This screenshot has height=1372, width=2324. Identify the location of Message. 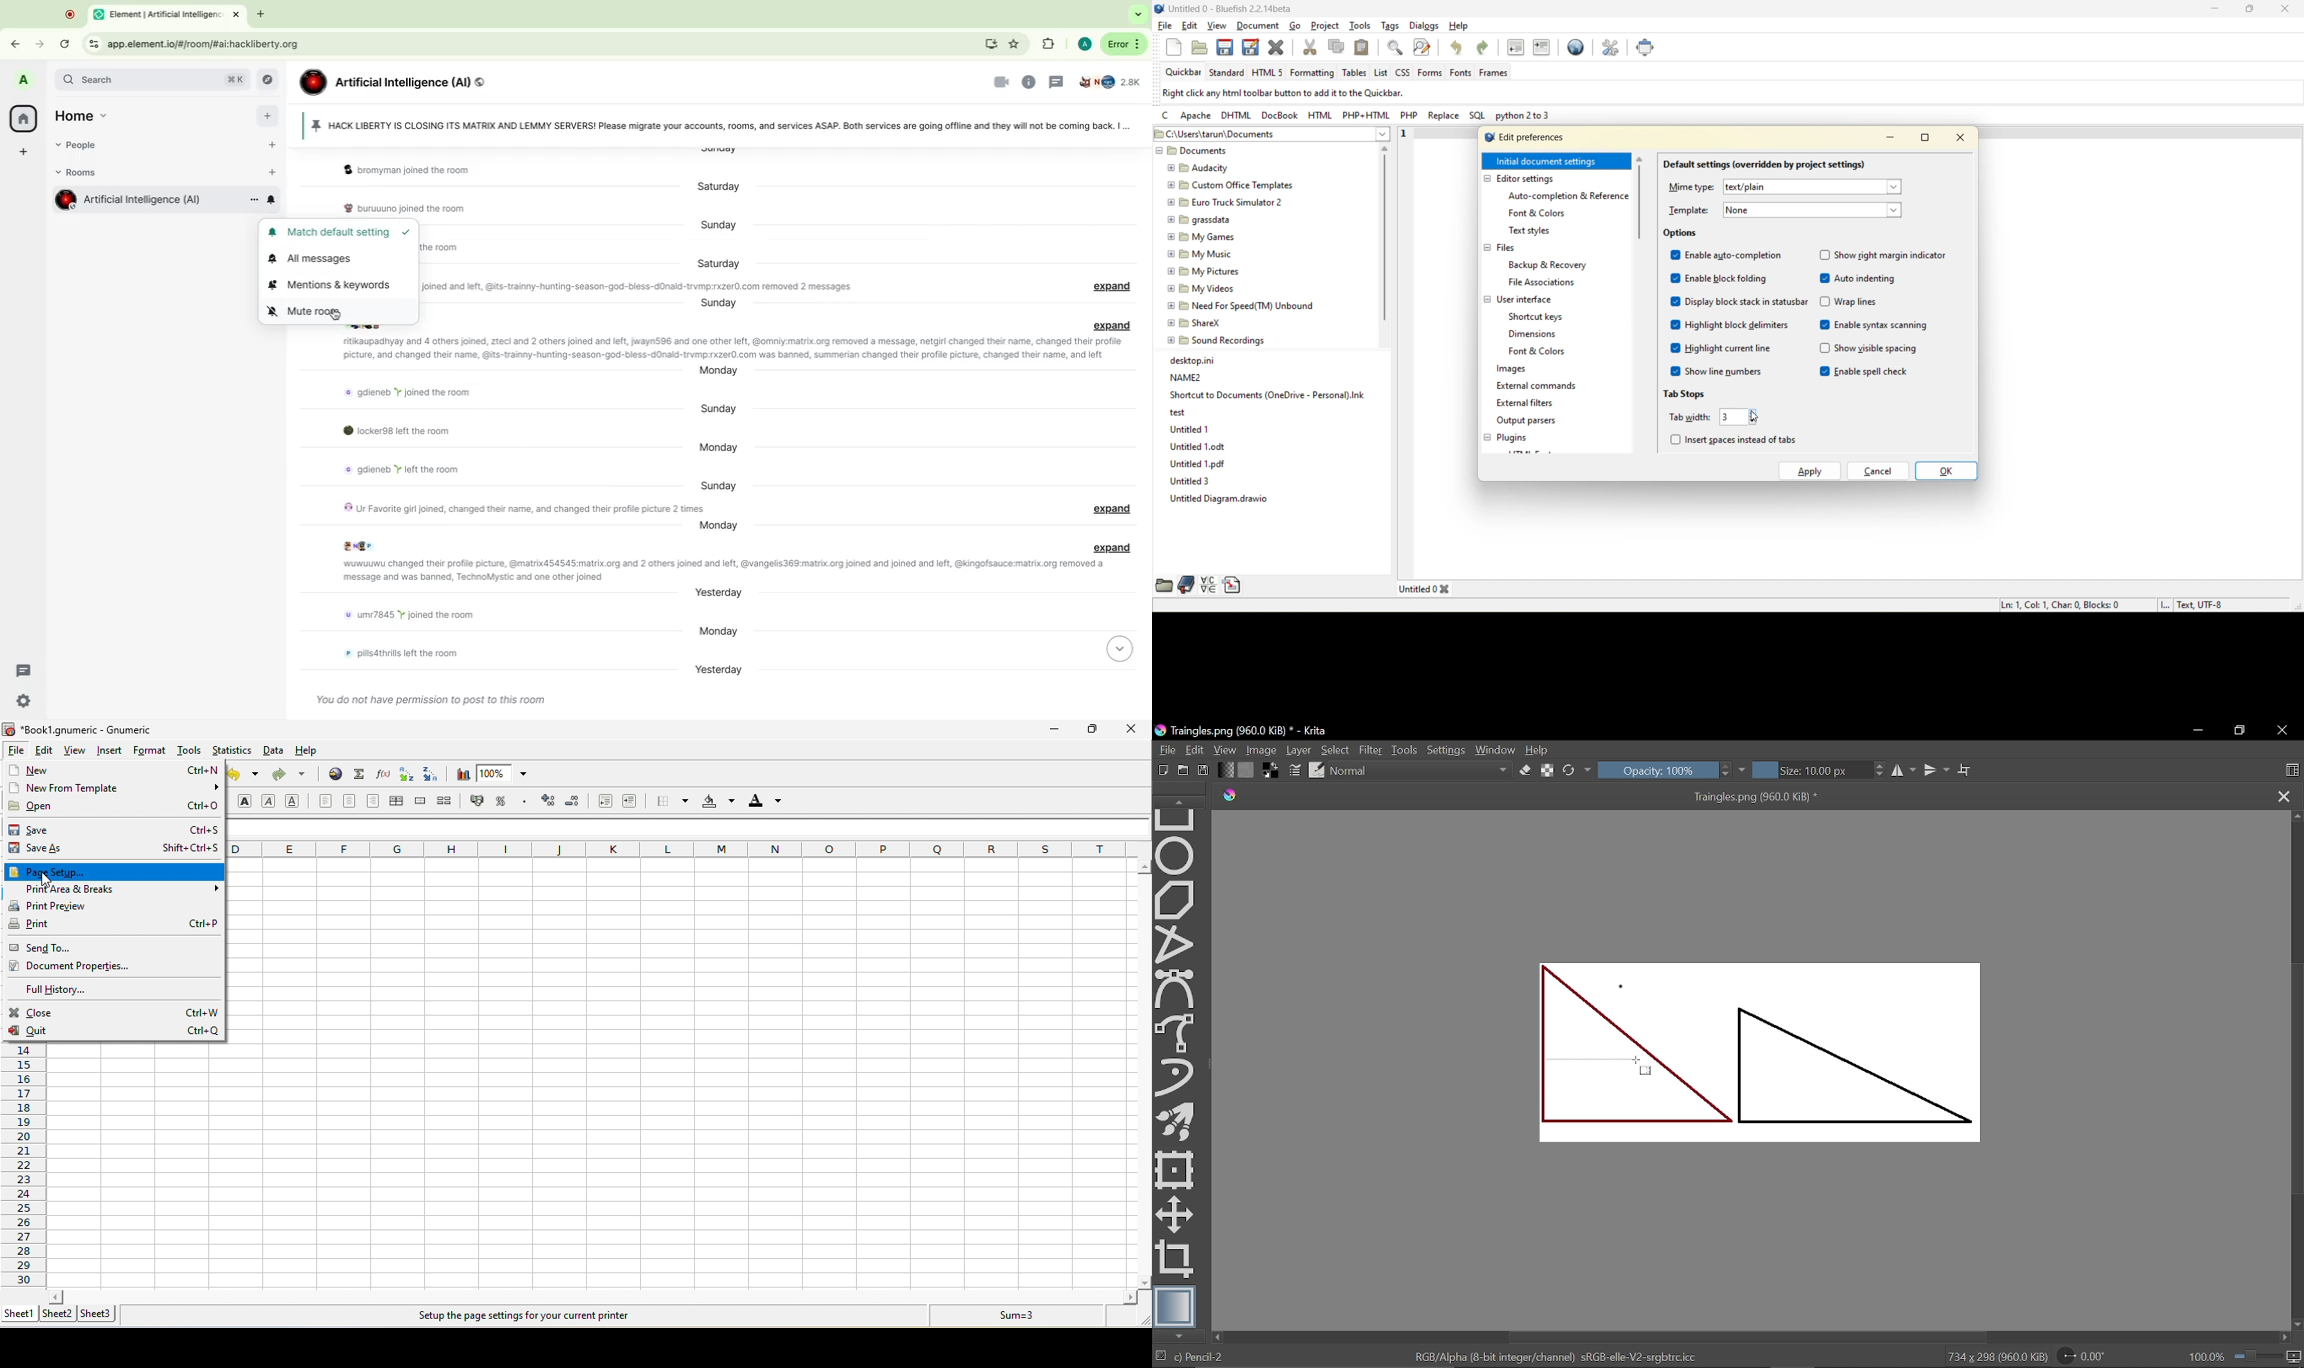
(408, 618).